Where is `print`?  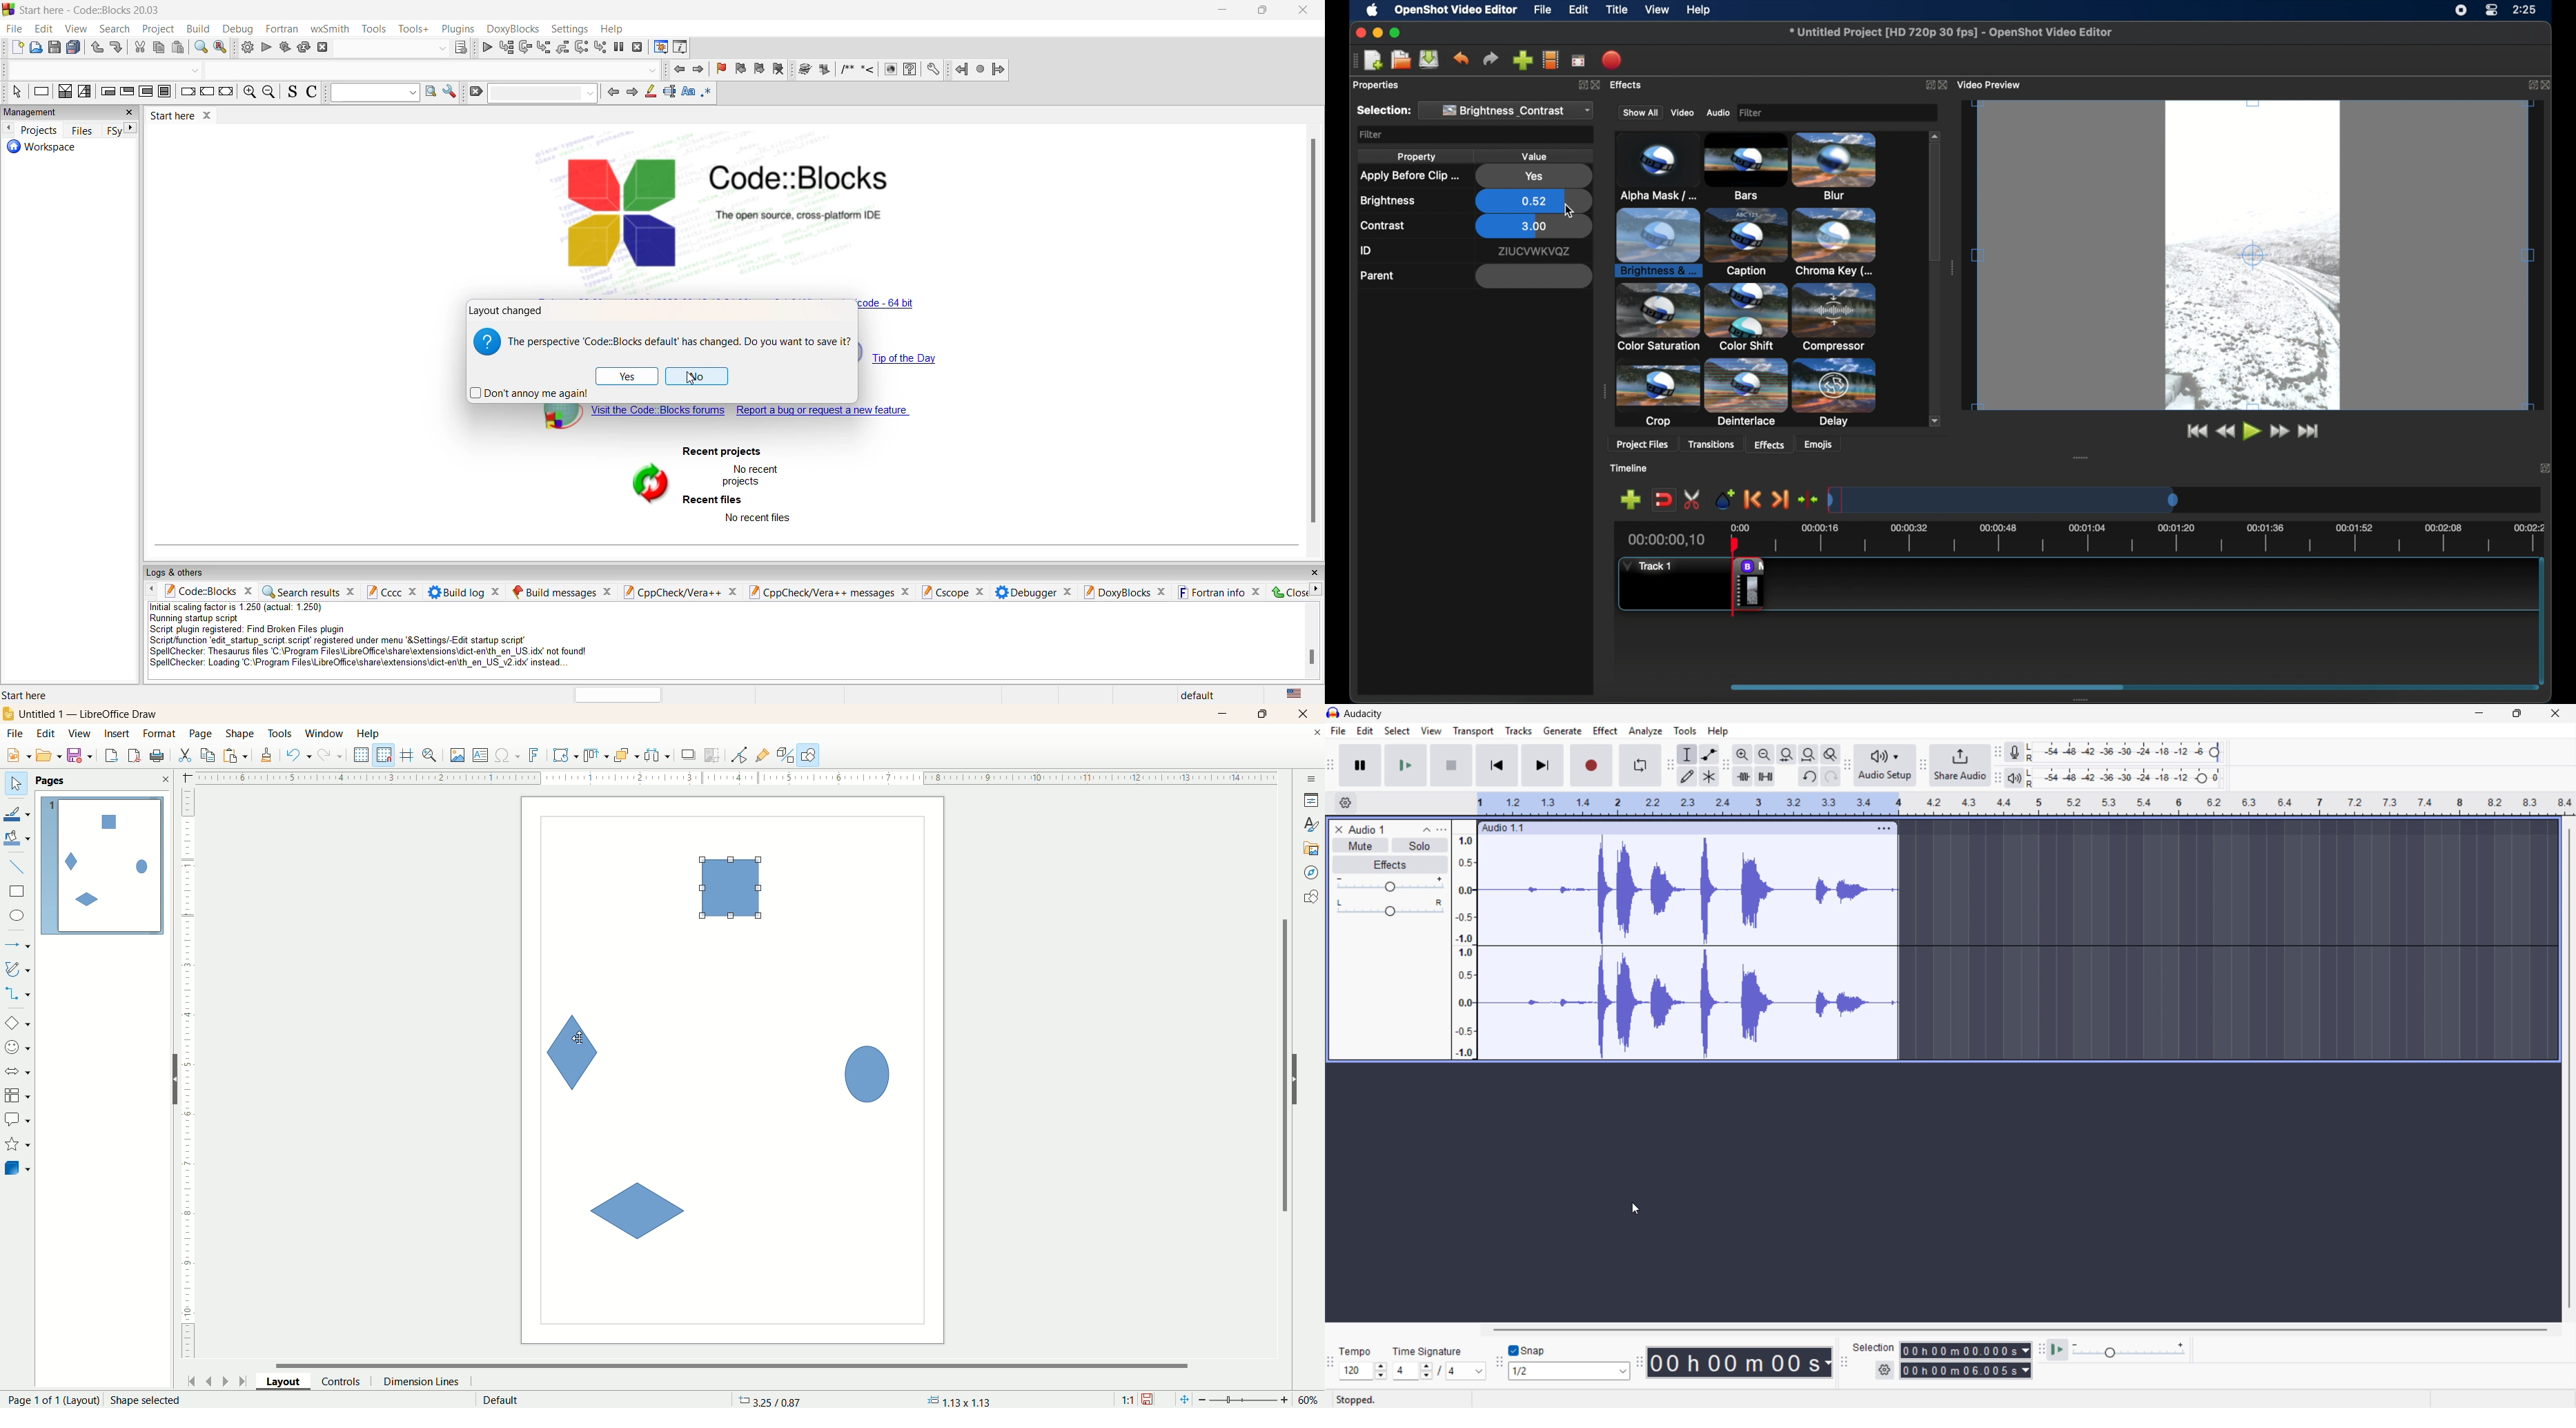
print is located at coordinates (136, 755).